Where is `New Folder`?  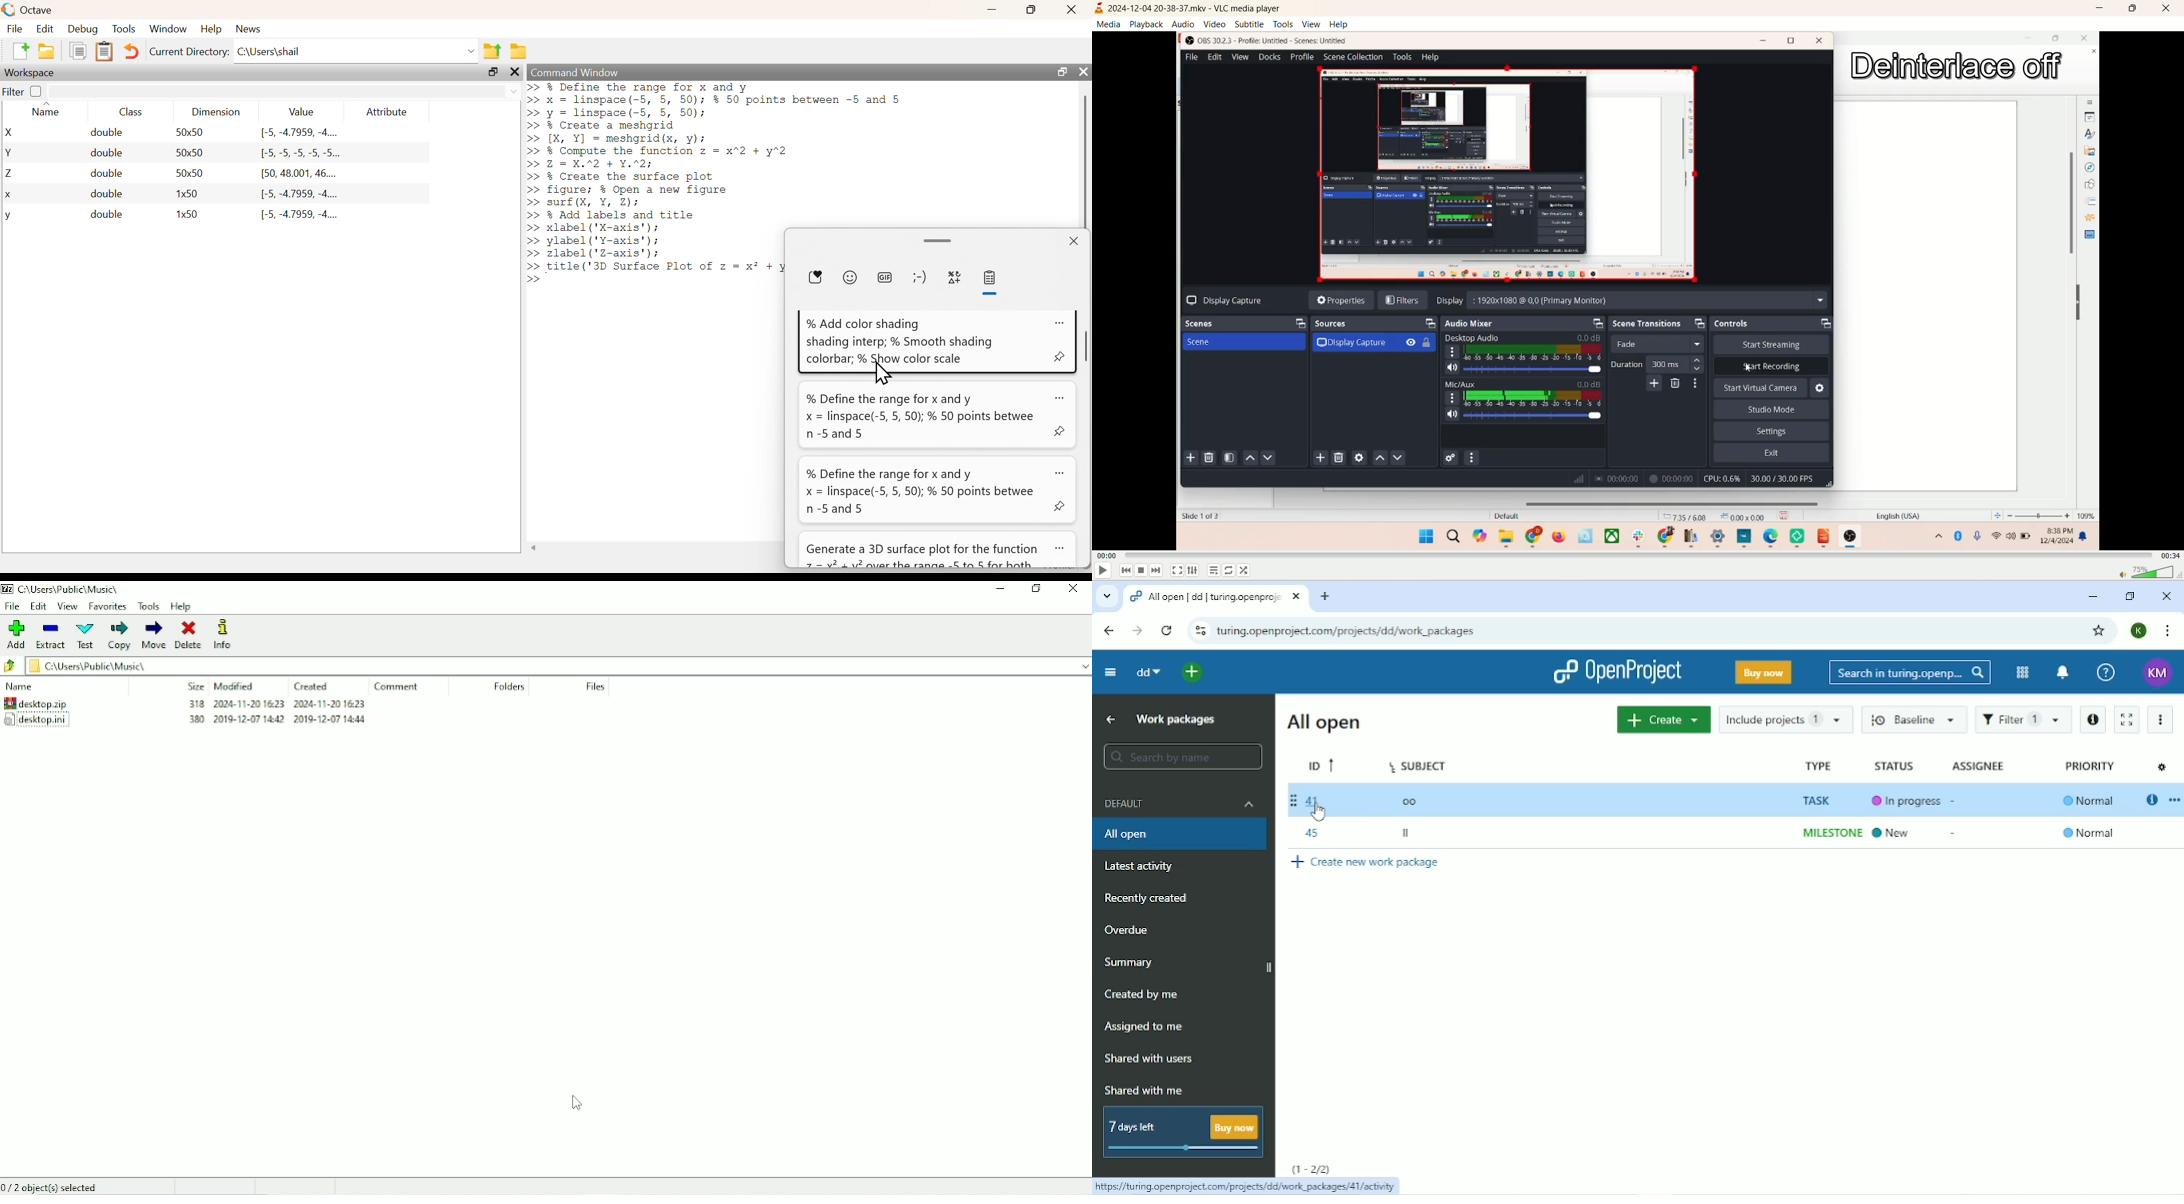
New Folder is located at coordinates (47, 51).